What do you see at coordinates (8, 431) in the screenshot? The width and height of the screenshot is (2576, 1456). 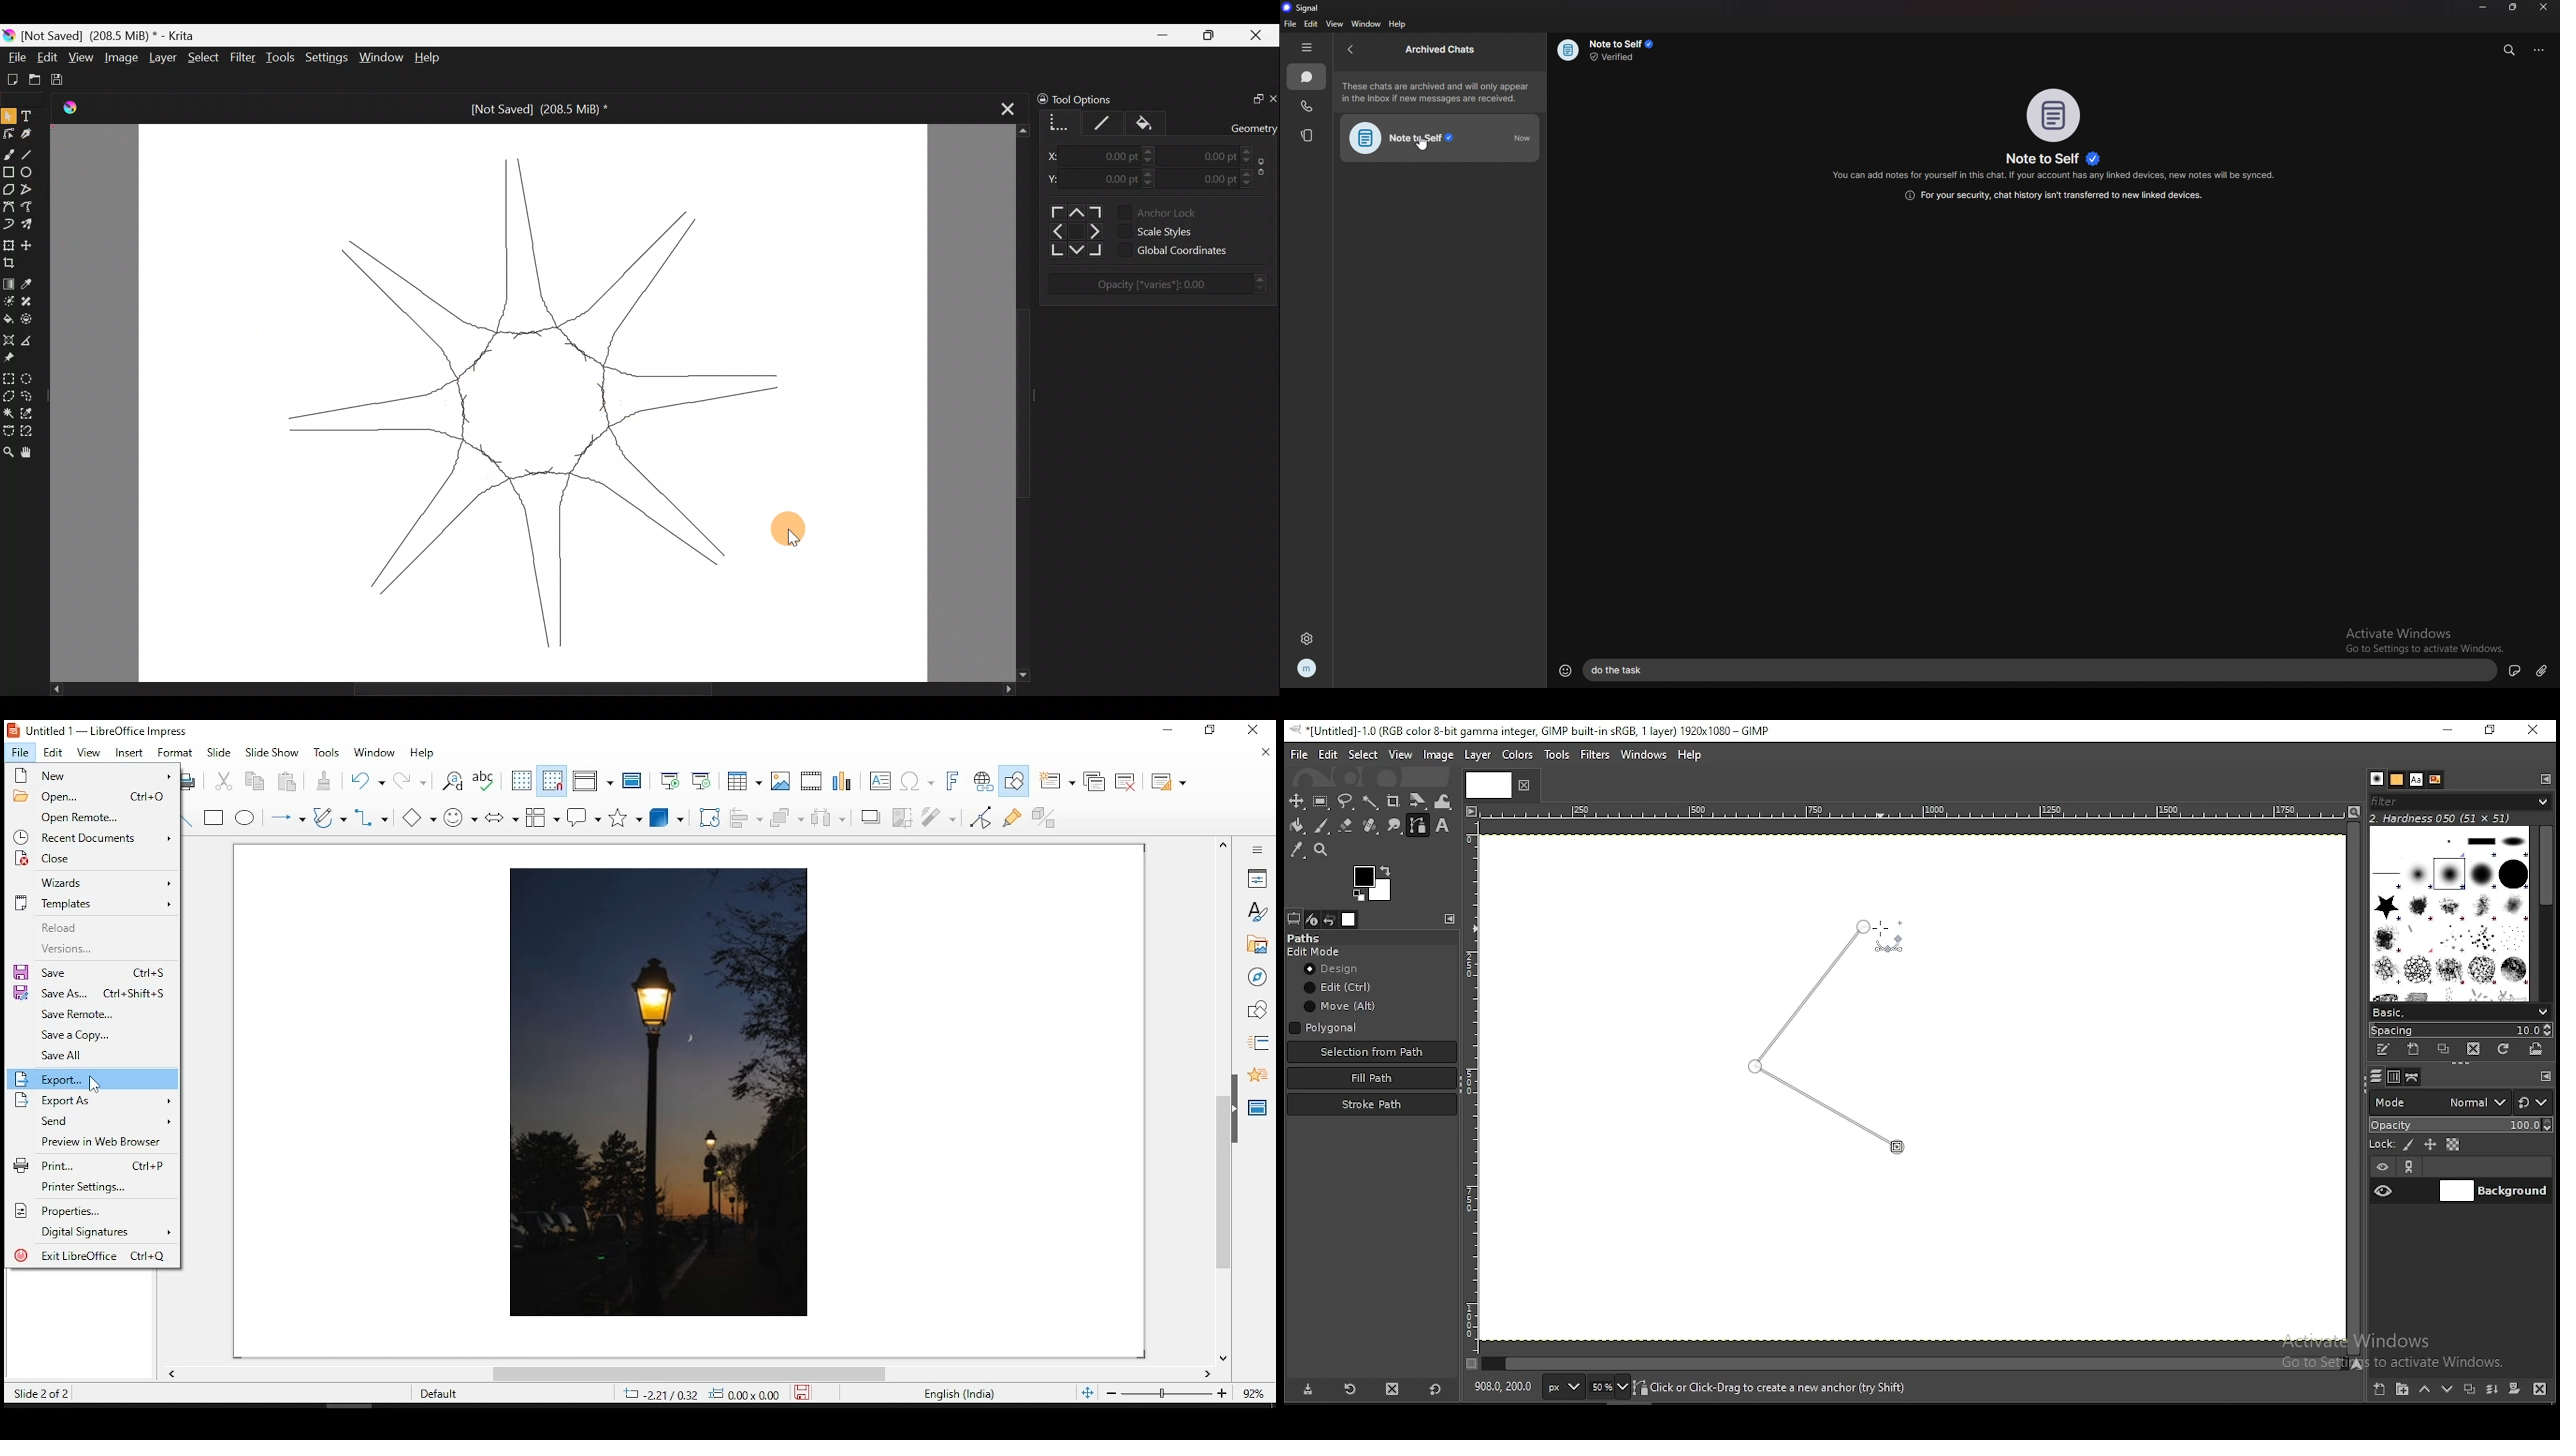 I see `Bezier curve selection tool` at bounding box center [8, 431].